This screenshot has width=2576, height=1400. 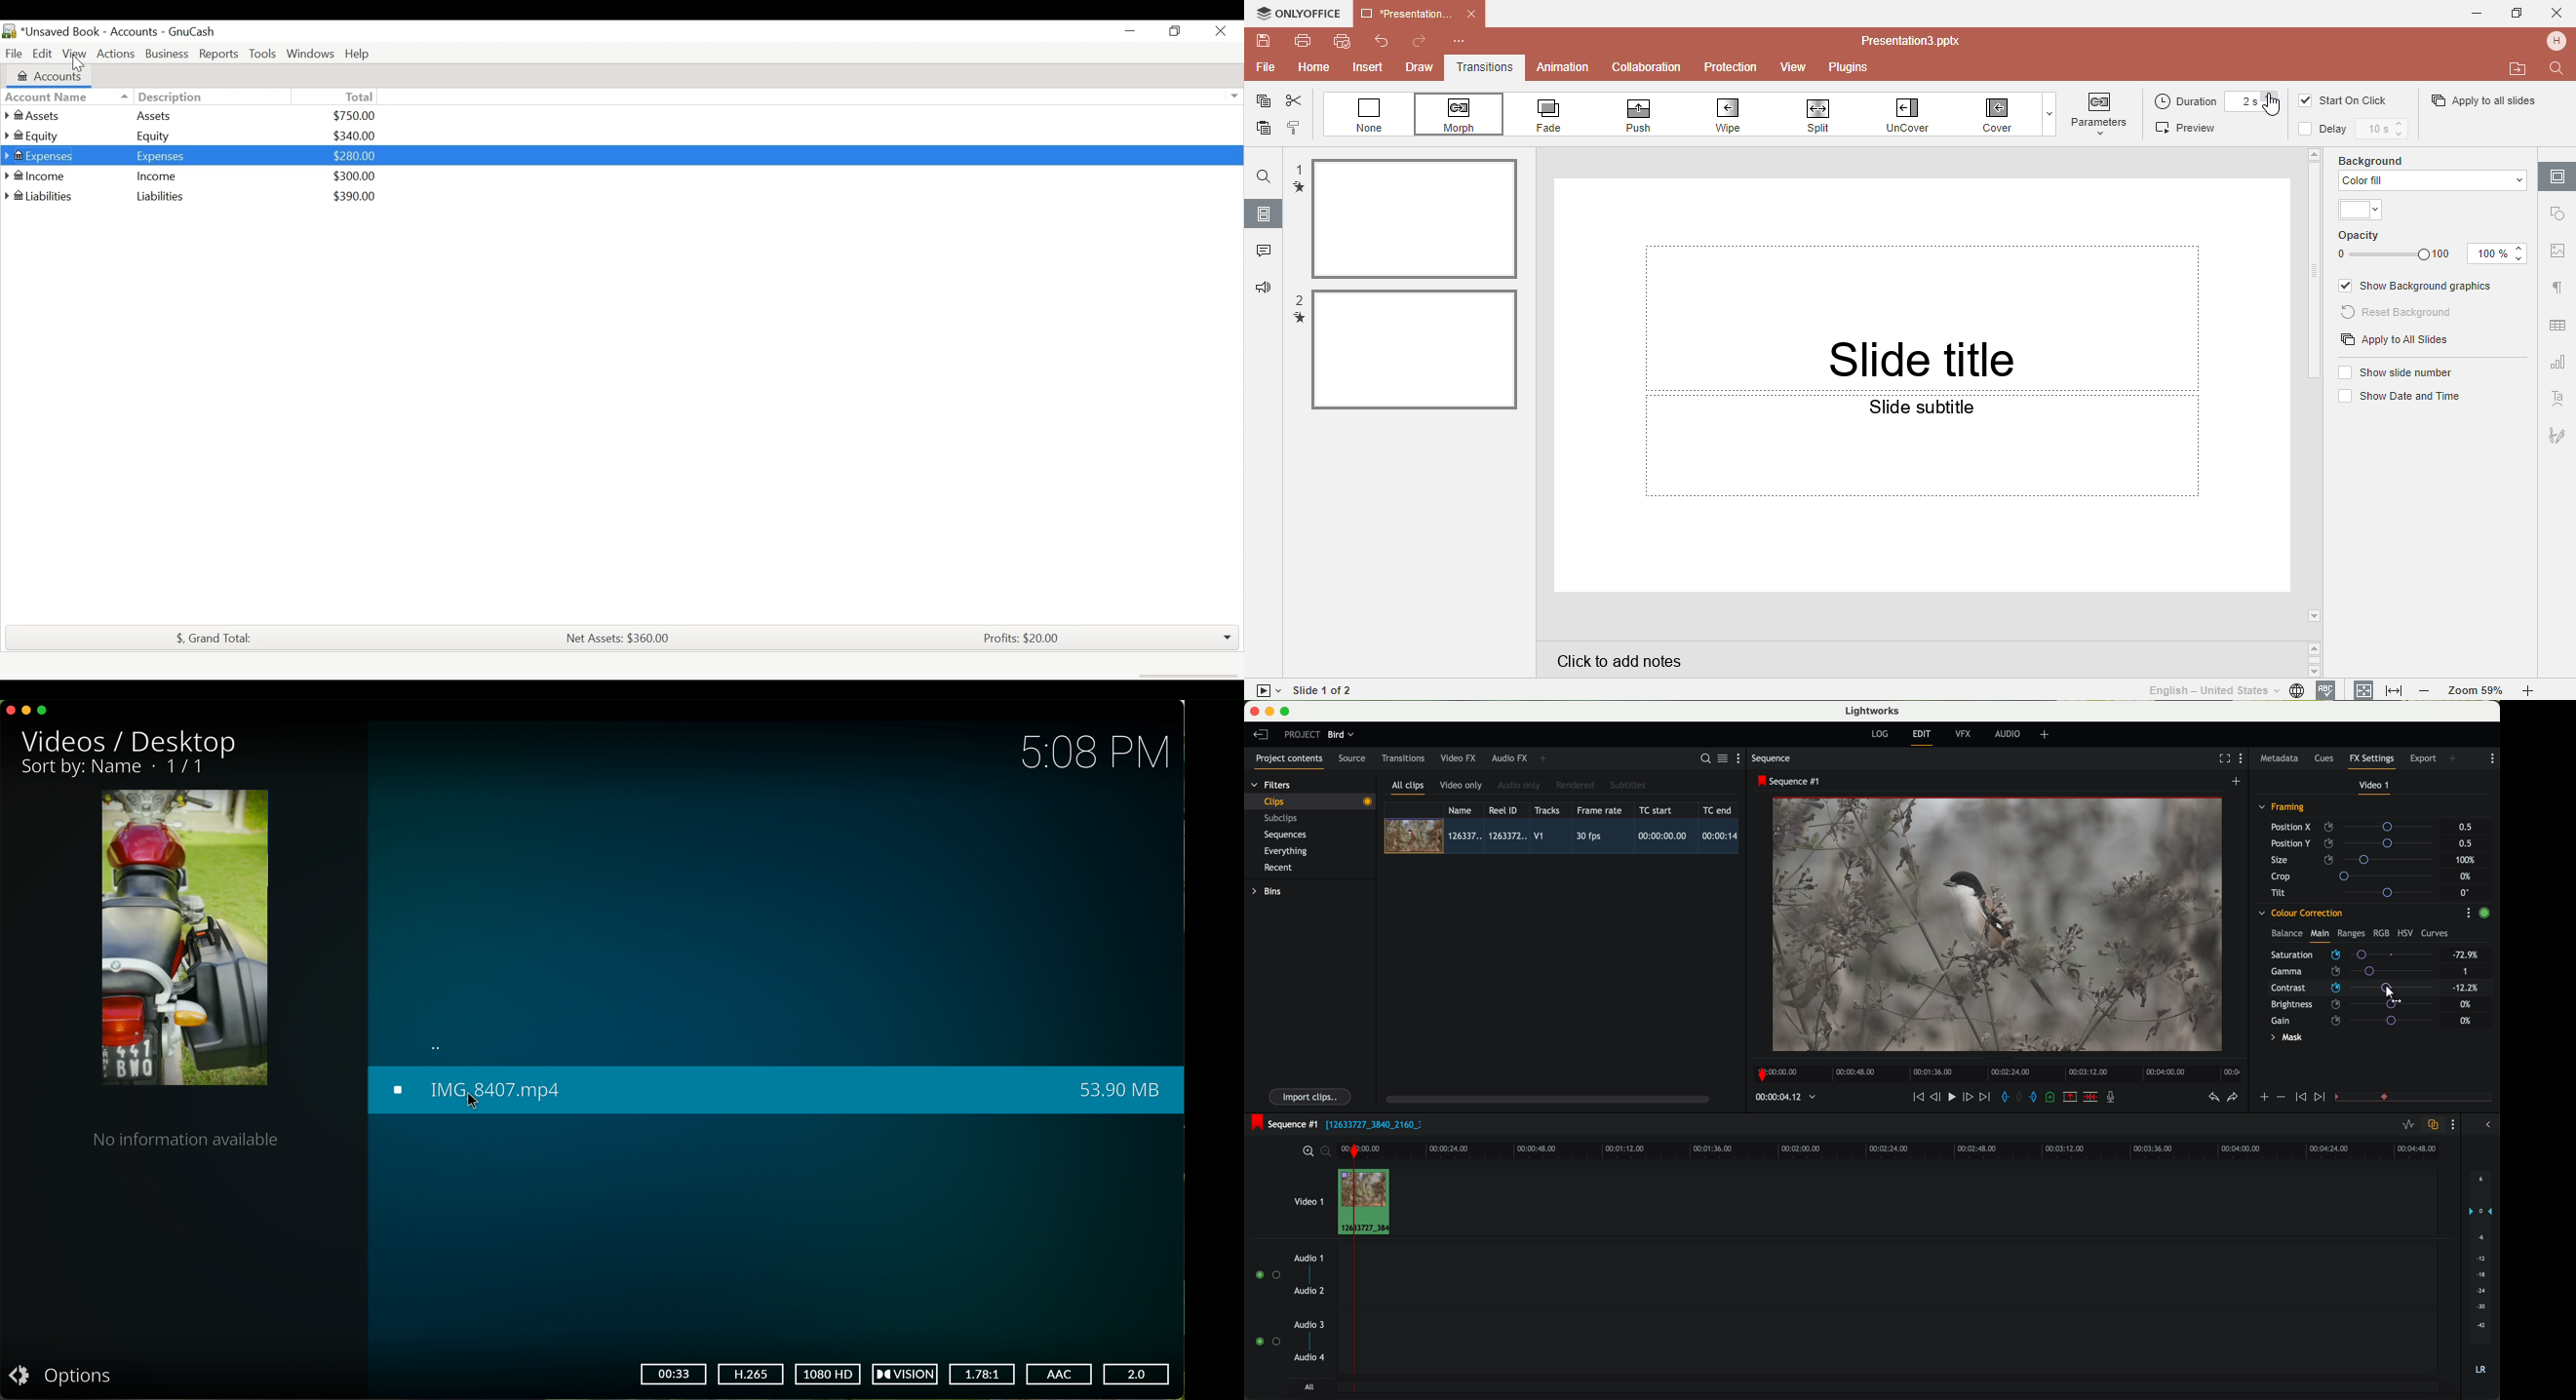 I want to click on Preview, so click(x=2191, y=128).